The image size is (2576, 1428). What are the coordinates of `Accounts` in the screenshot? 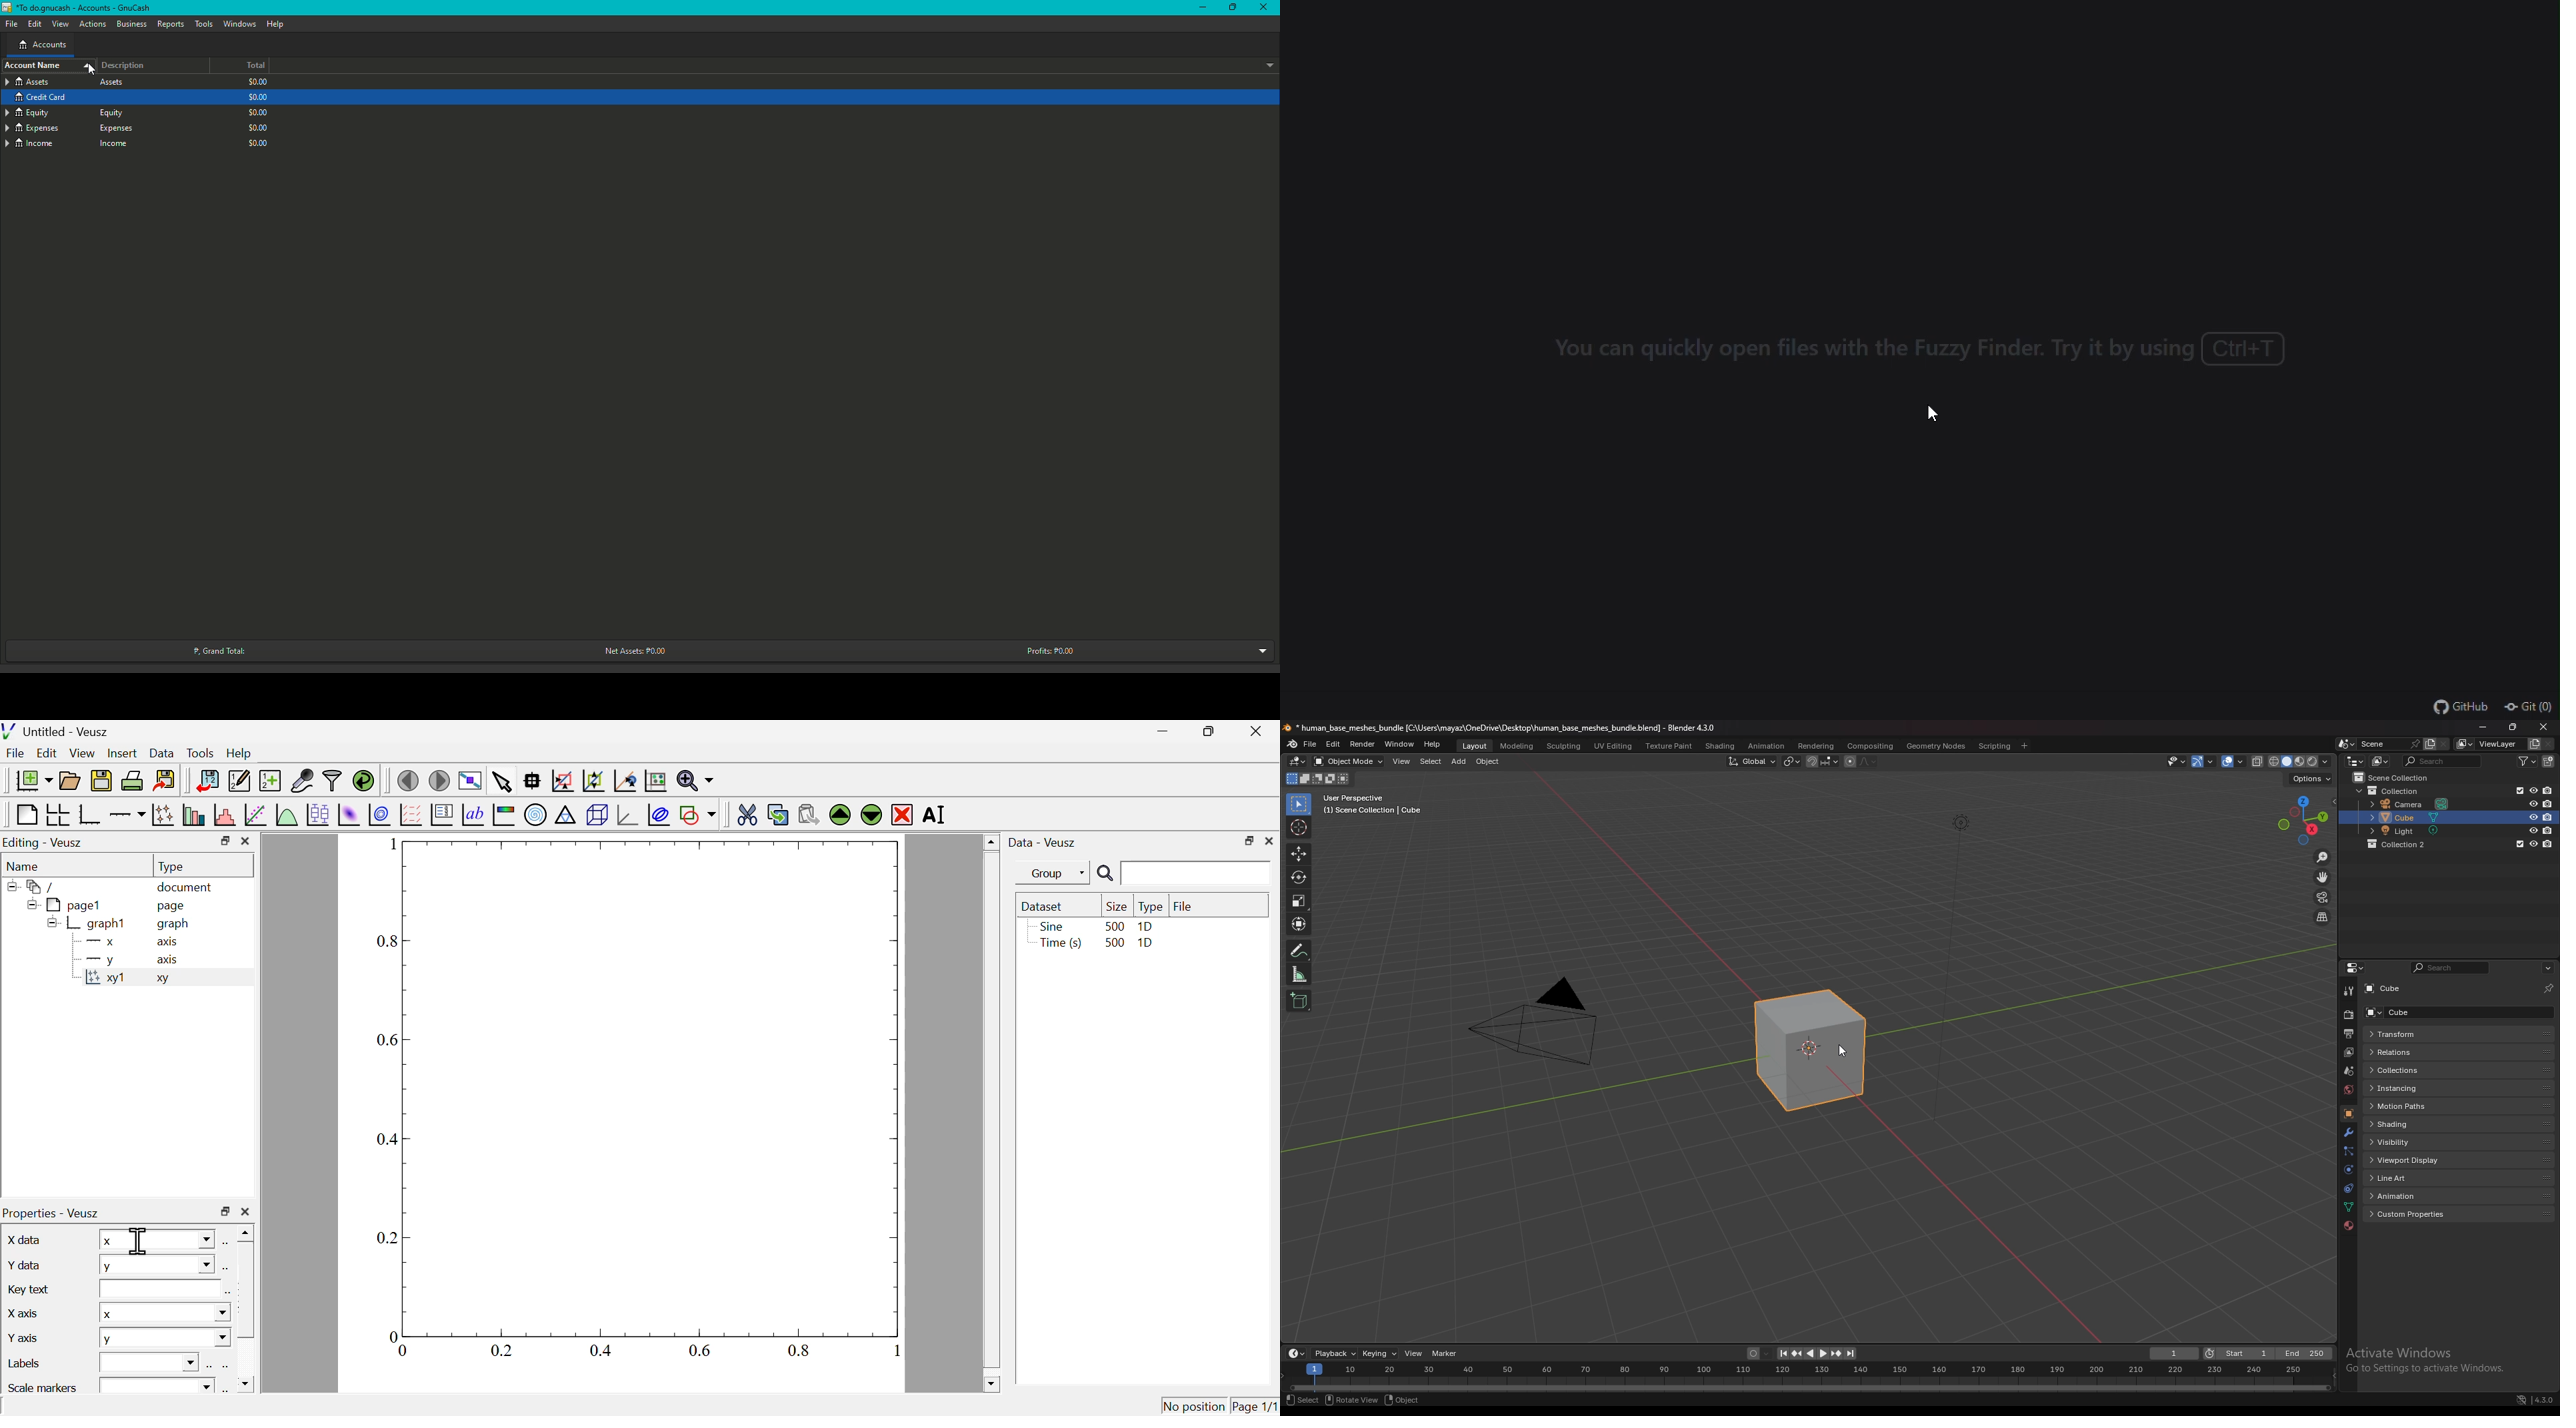 It's located at (45, 45).